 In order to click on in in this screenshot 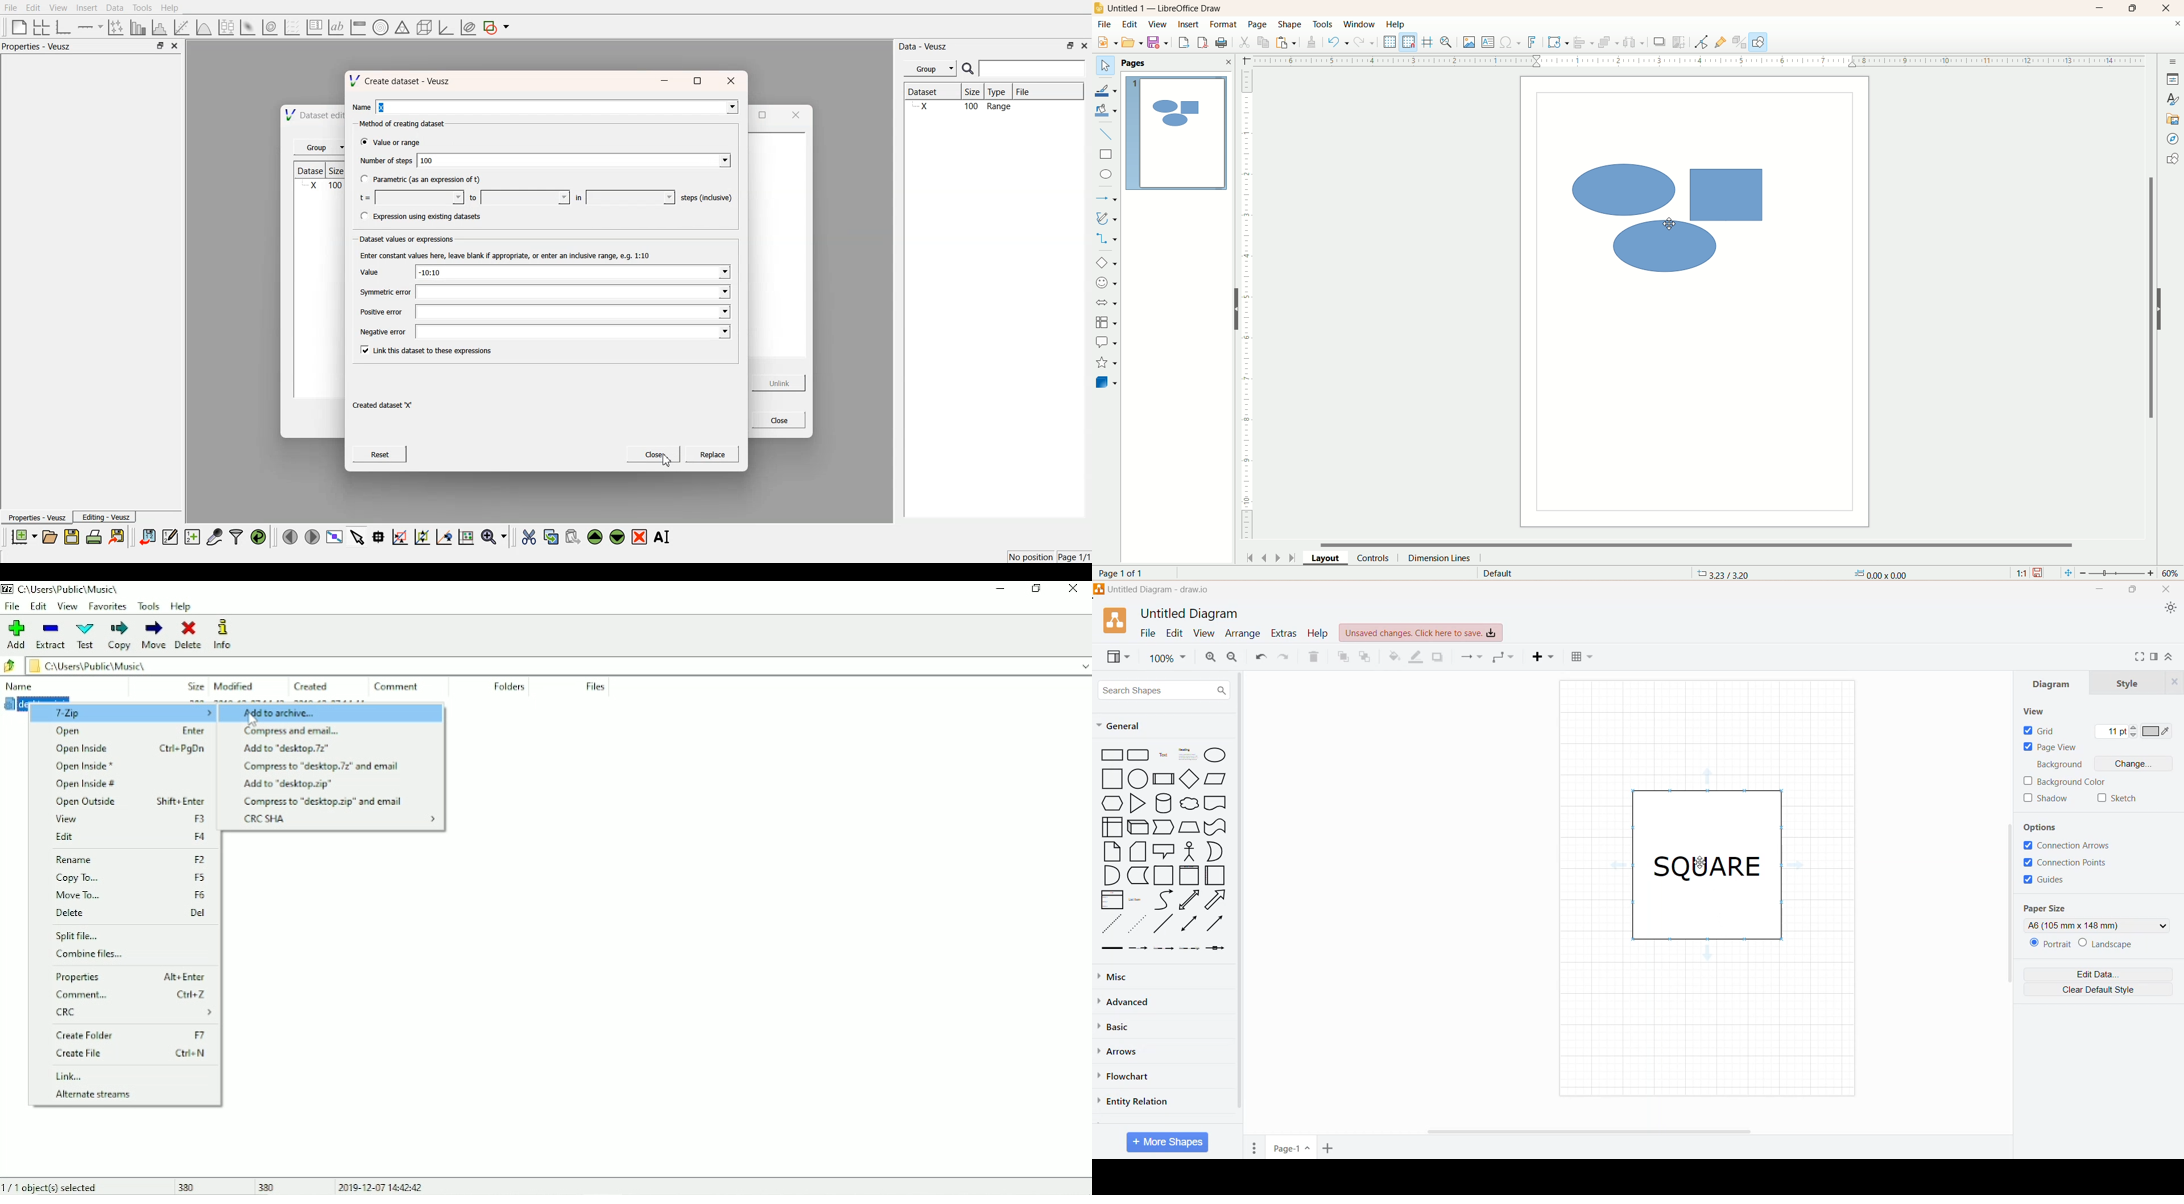, I will do `click(579, 197)`.